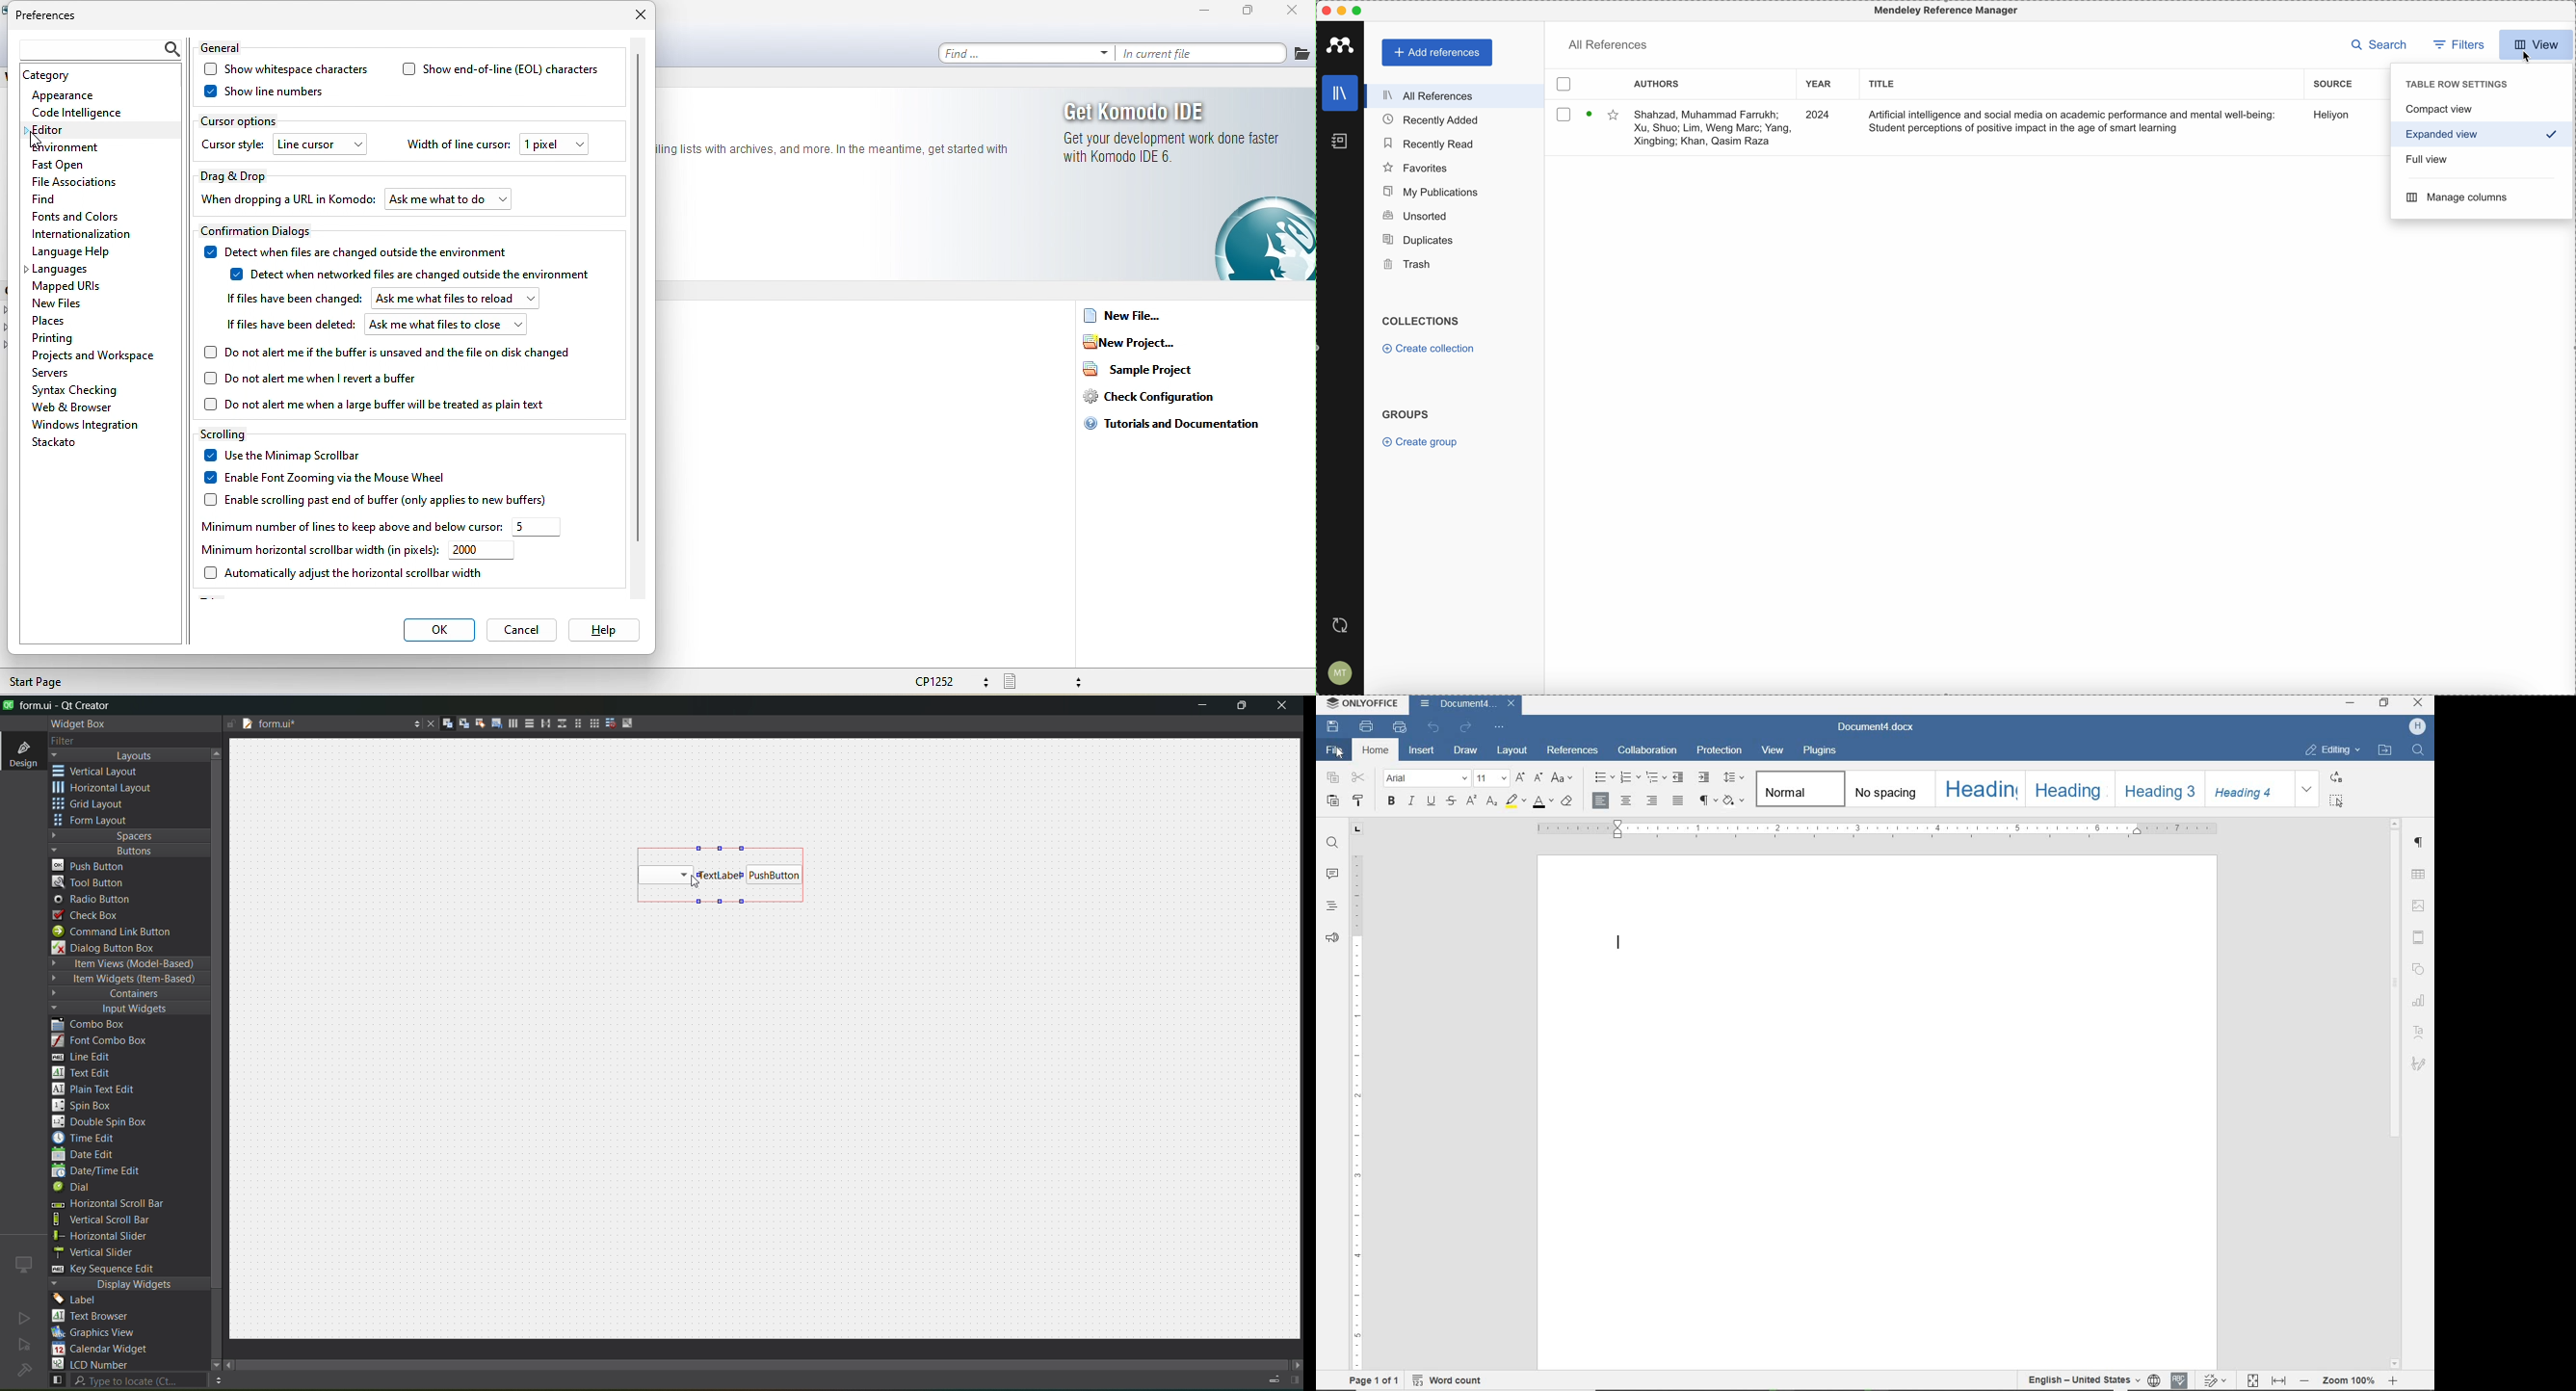 Image resolution: width=2576 pixels, height=1400 pixels. Describe the element at coordinates (86, 1072) in the screenshot. I see `text edit` at that location.